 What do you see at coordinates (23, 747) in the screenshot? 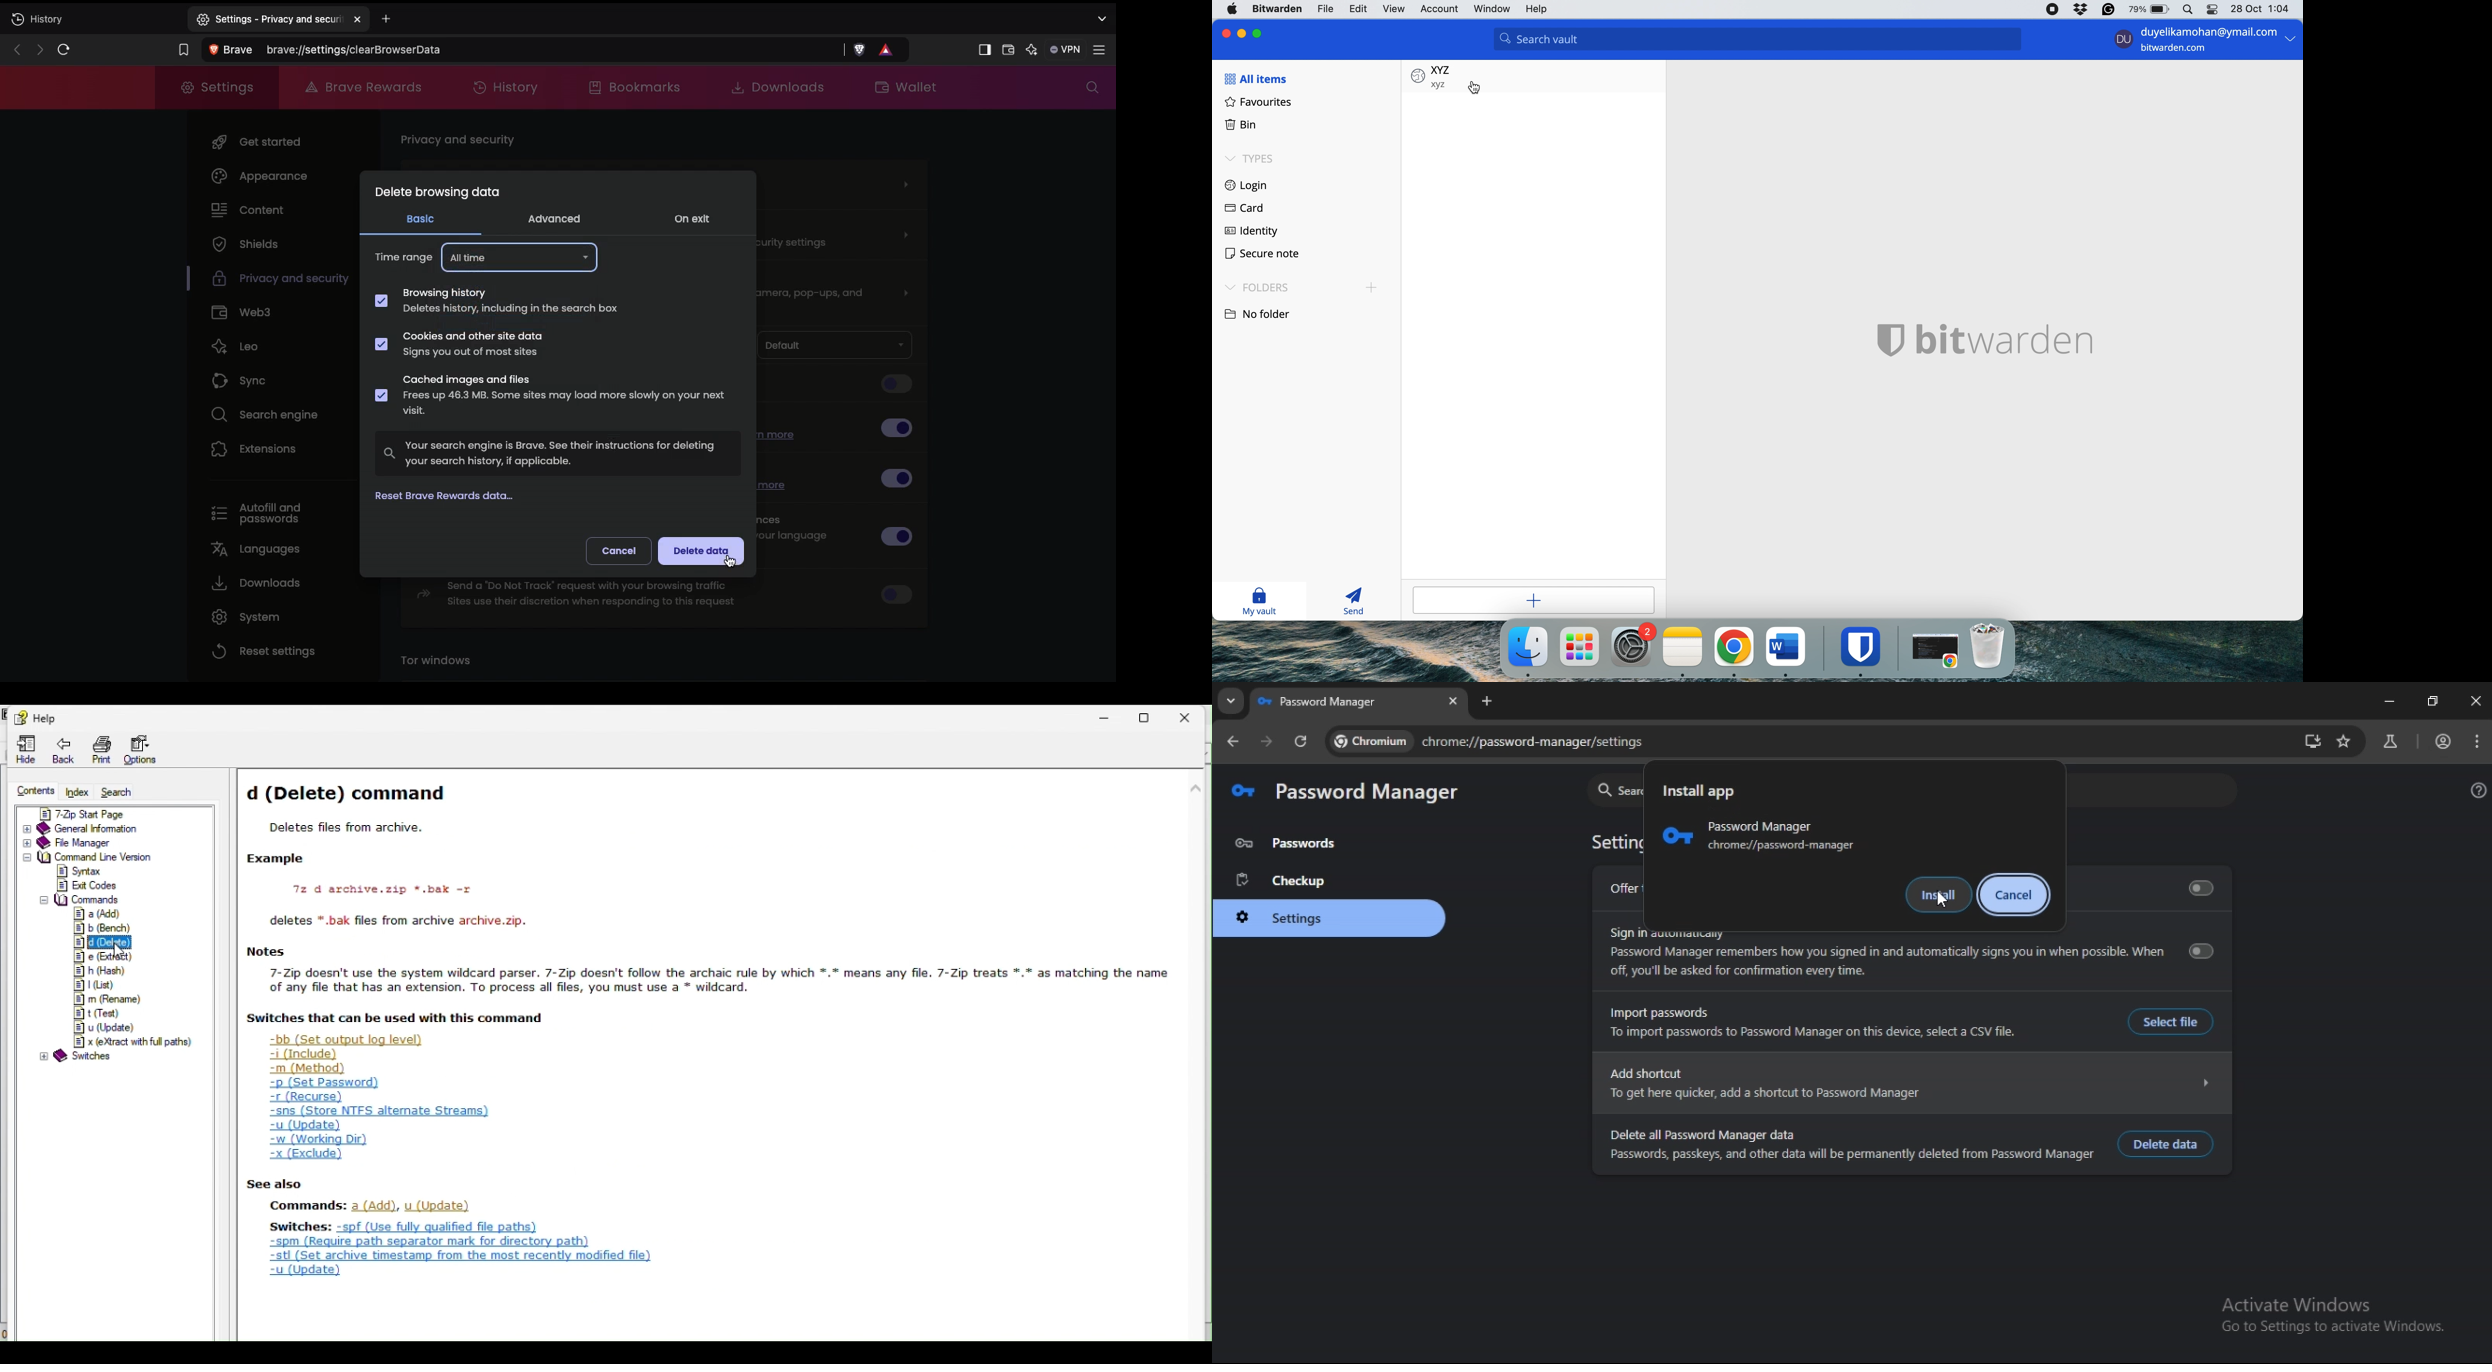
I see `Hide` at bounding box center [23, 747].